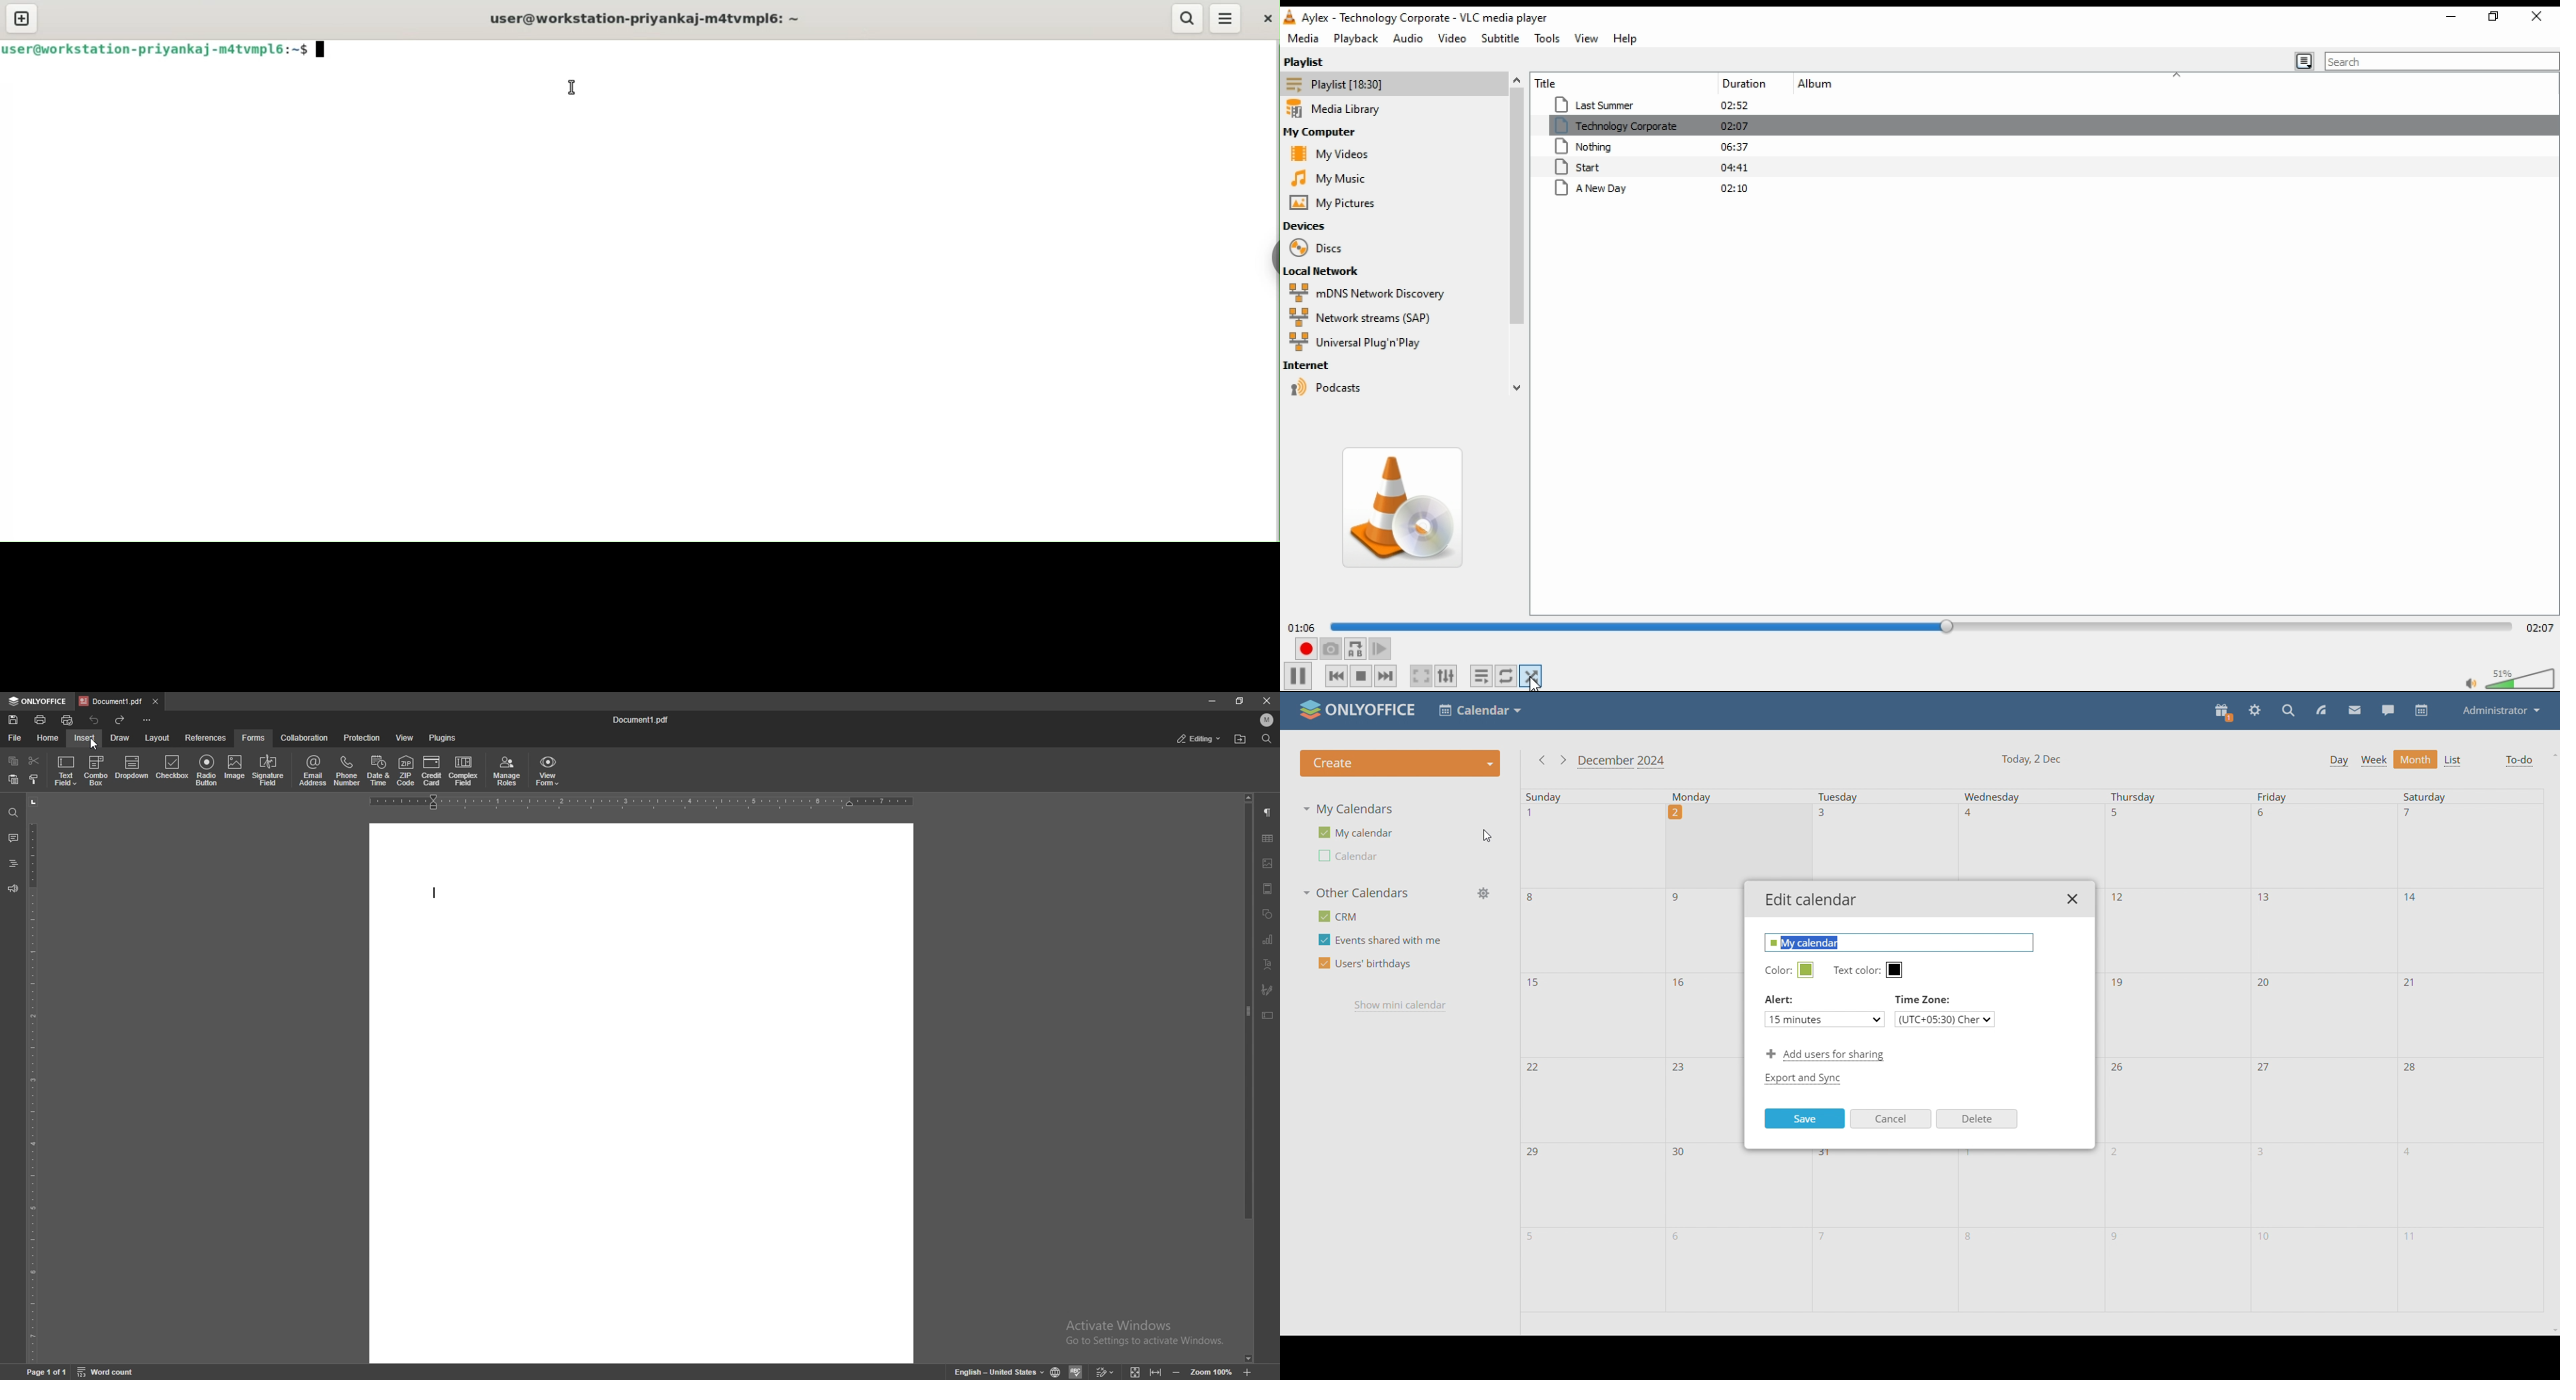 The width and height of the screenshot is (2576, 1400). Describe the element at coordinates (507, 772) in the screenshot. I see `manage roles` at that location.